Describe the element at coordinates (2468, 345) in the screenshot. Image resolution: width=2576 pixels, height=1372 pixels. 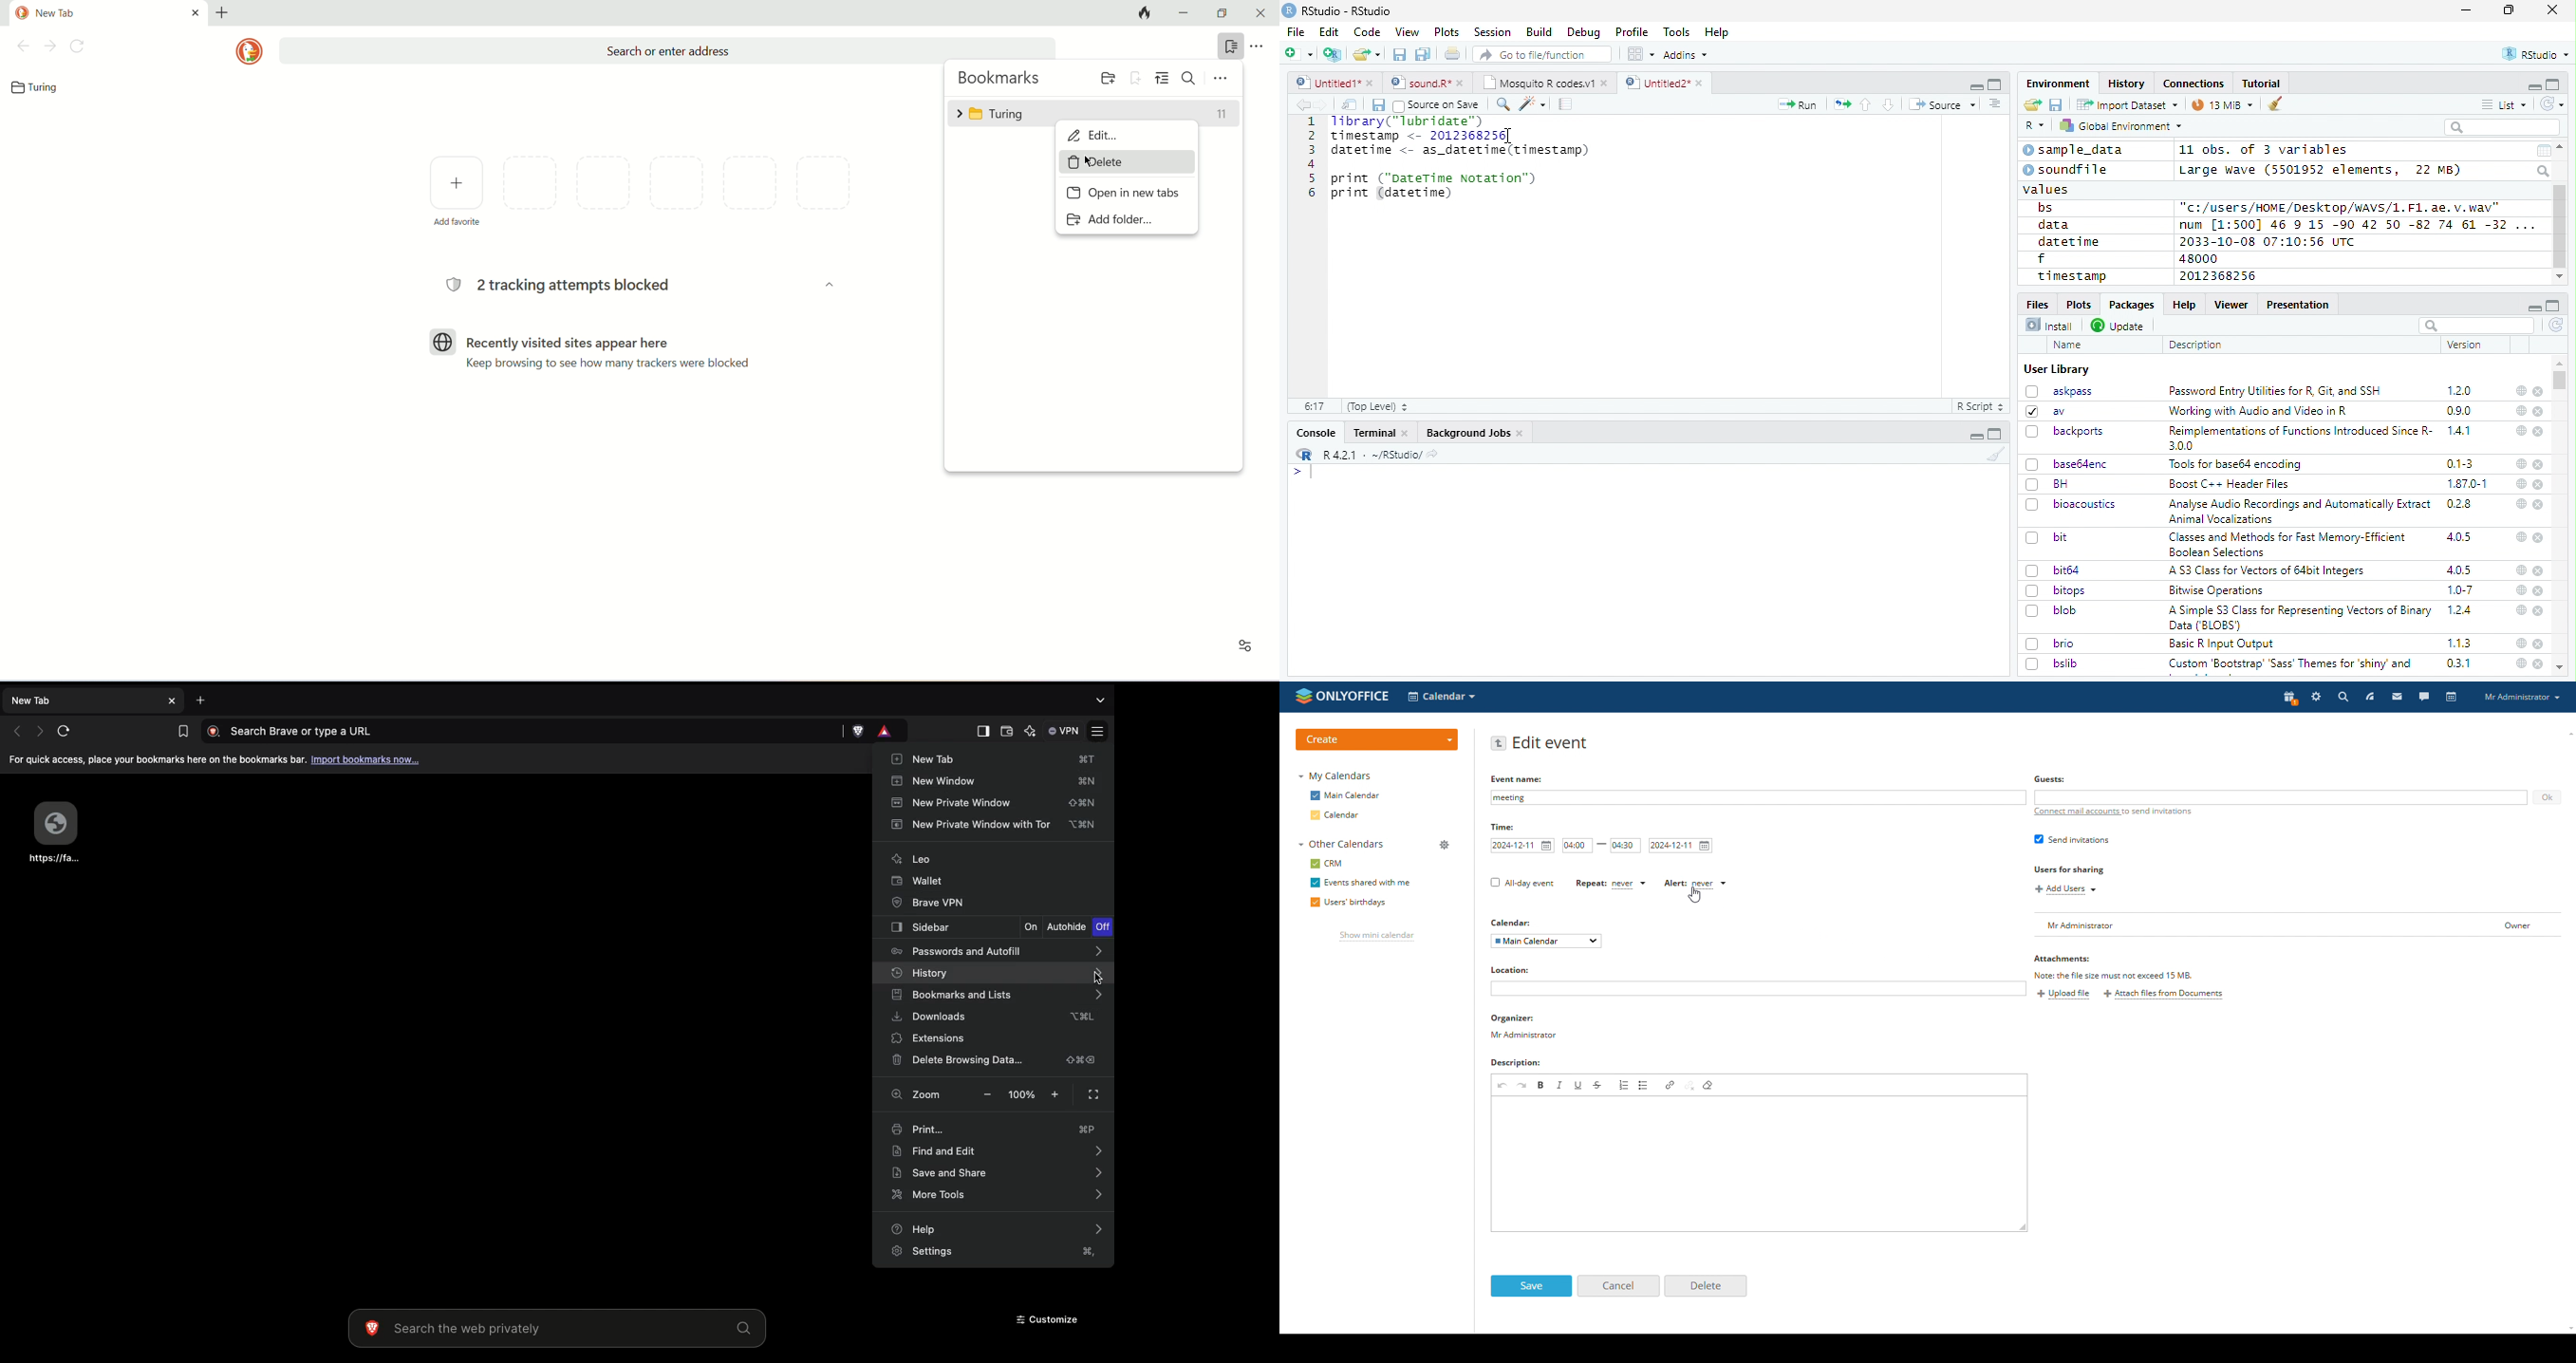
I see `Version` at that location.